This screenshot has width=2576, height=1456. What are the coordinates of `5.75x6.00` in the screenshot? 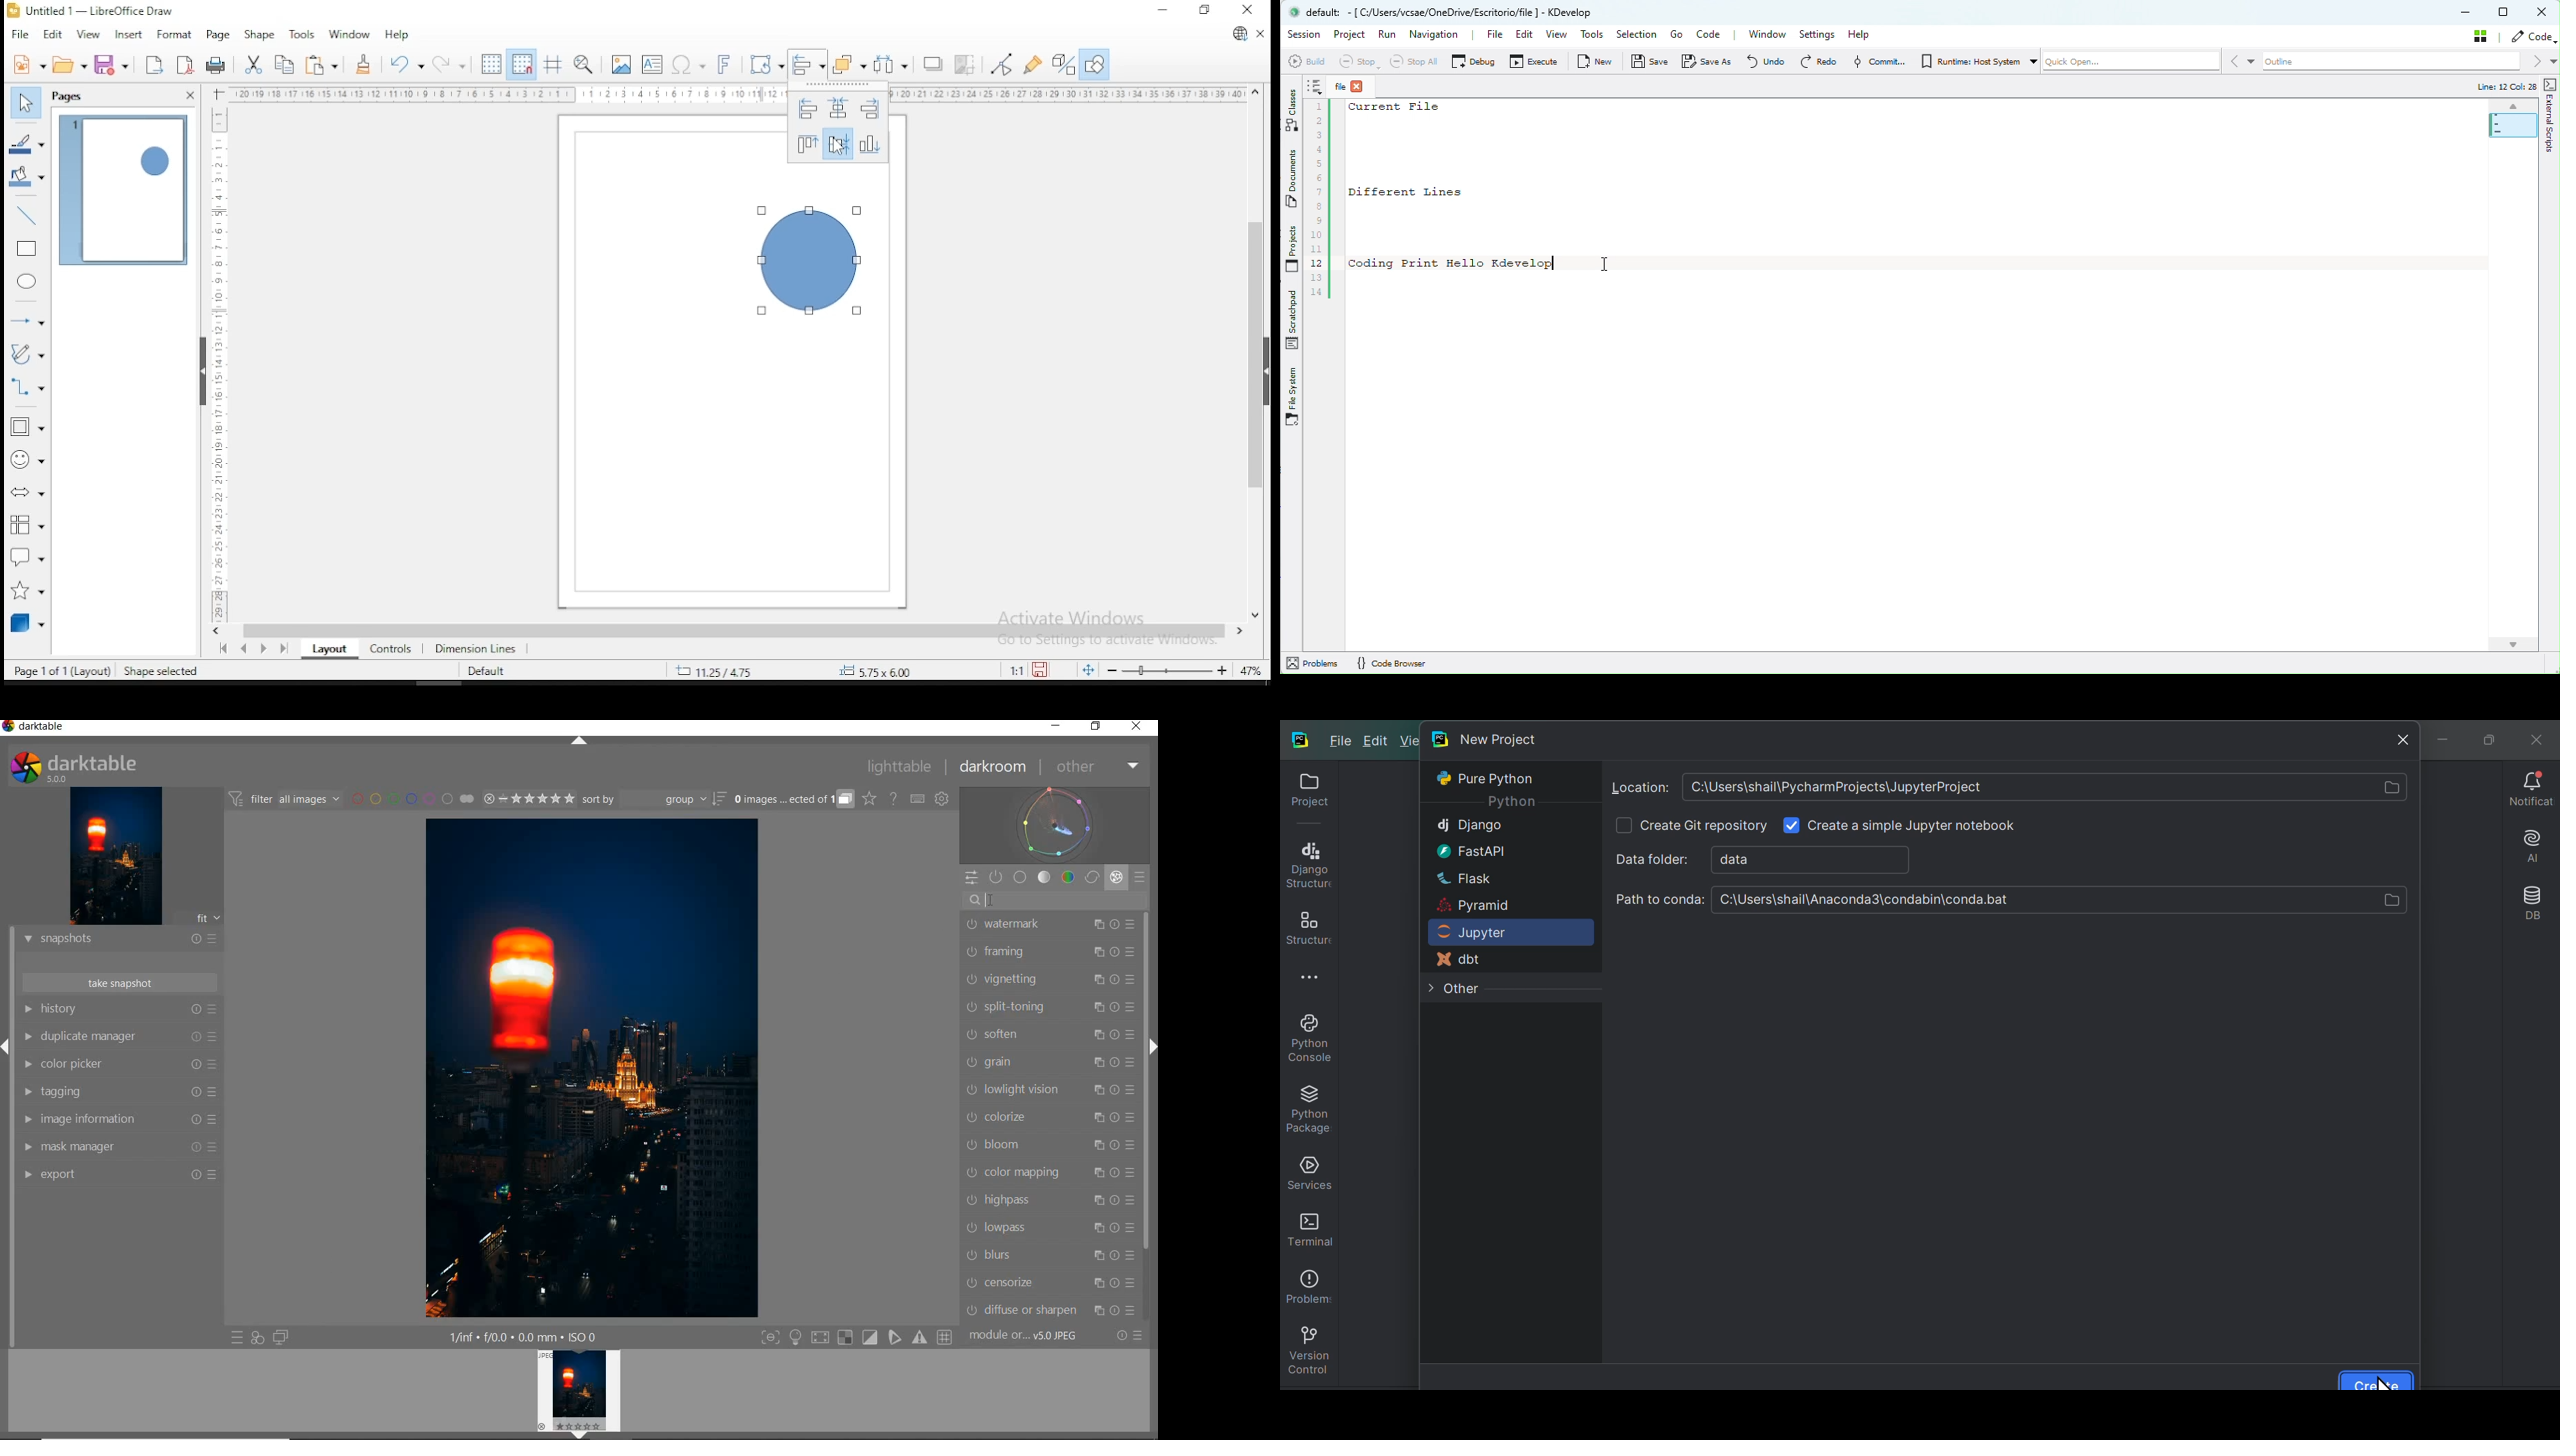 It's located at (873, 671).